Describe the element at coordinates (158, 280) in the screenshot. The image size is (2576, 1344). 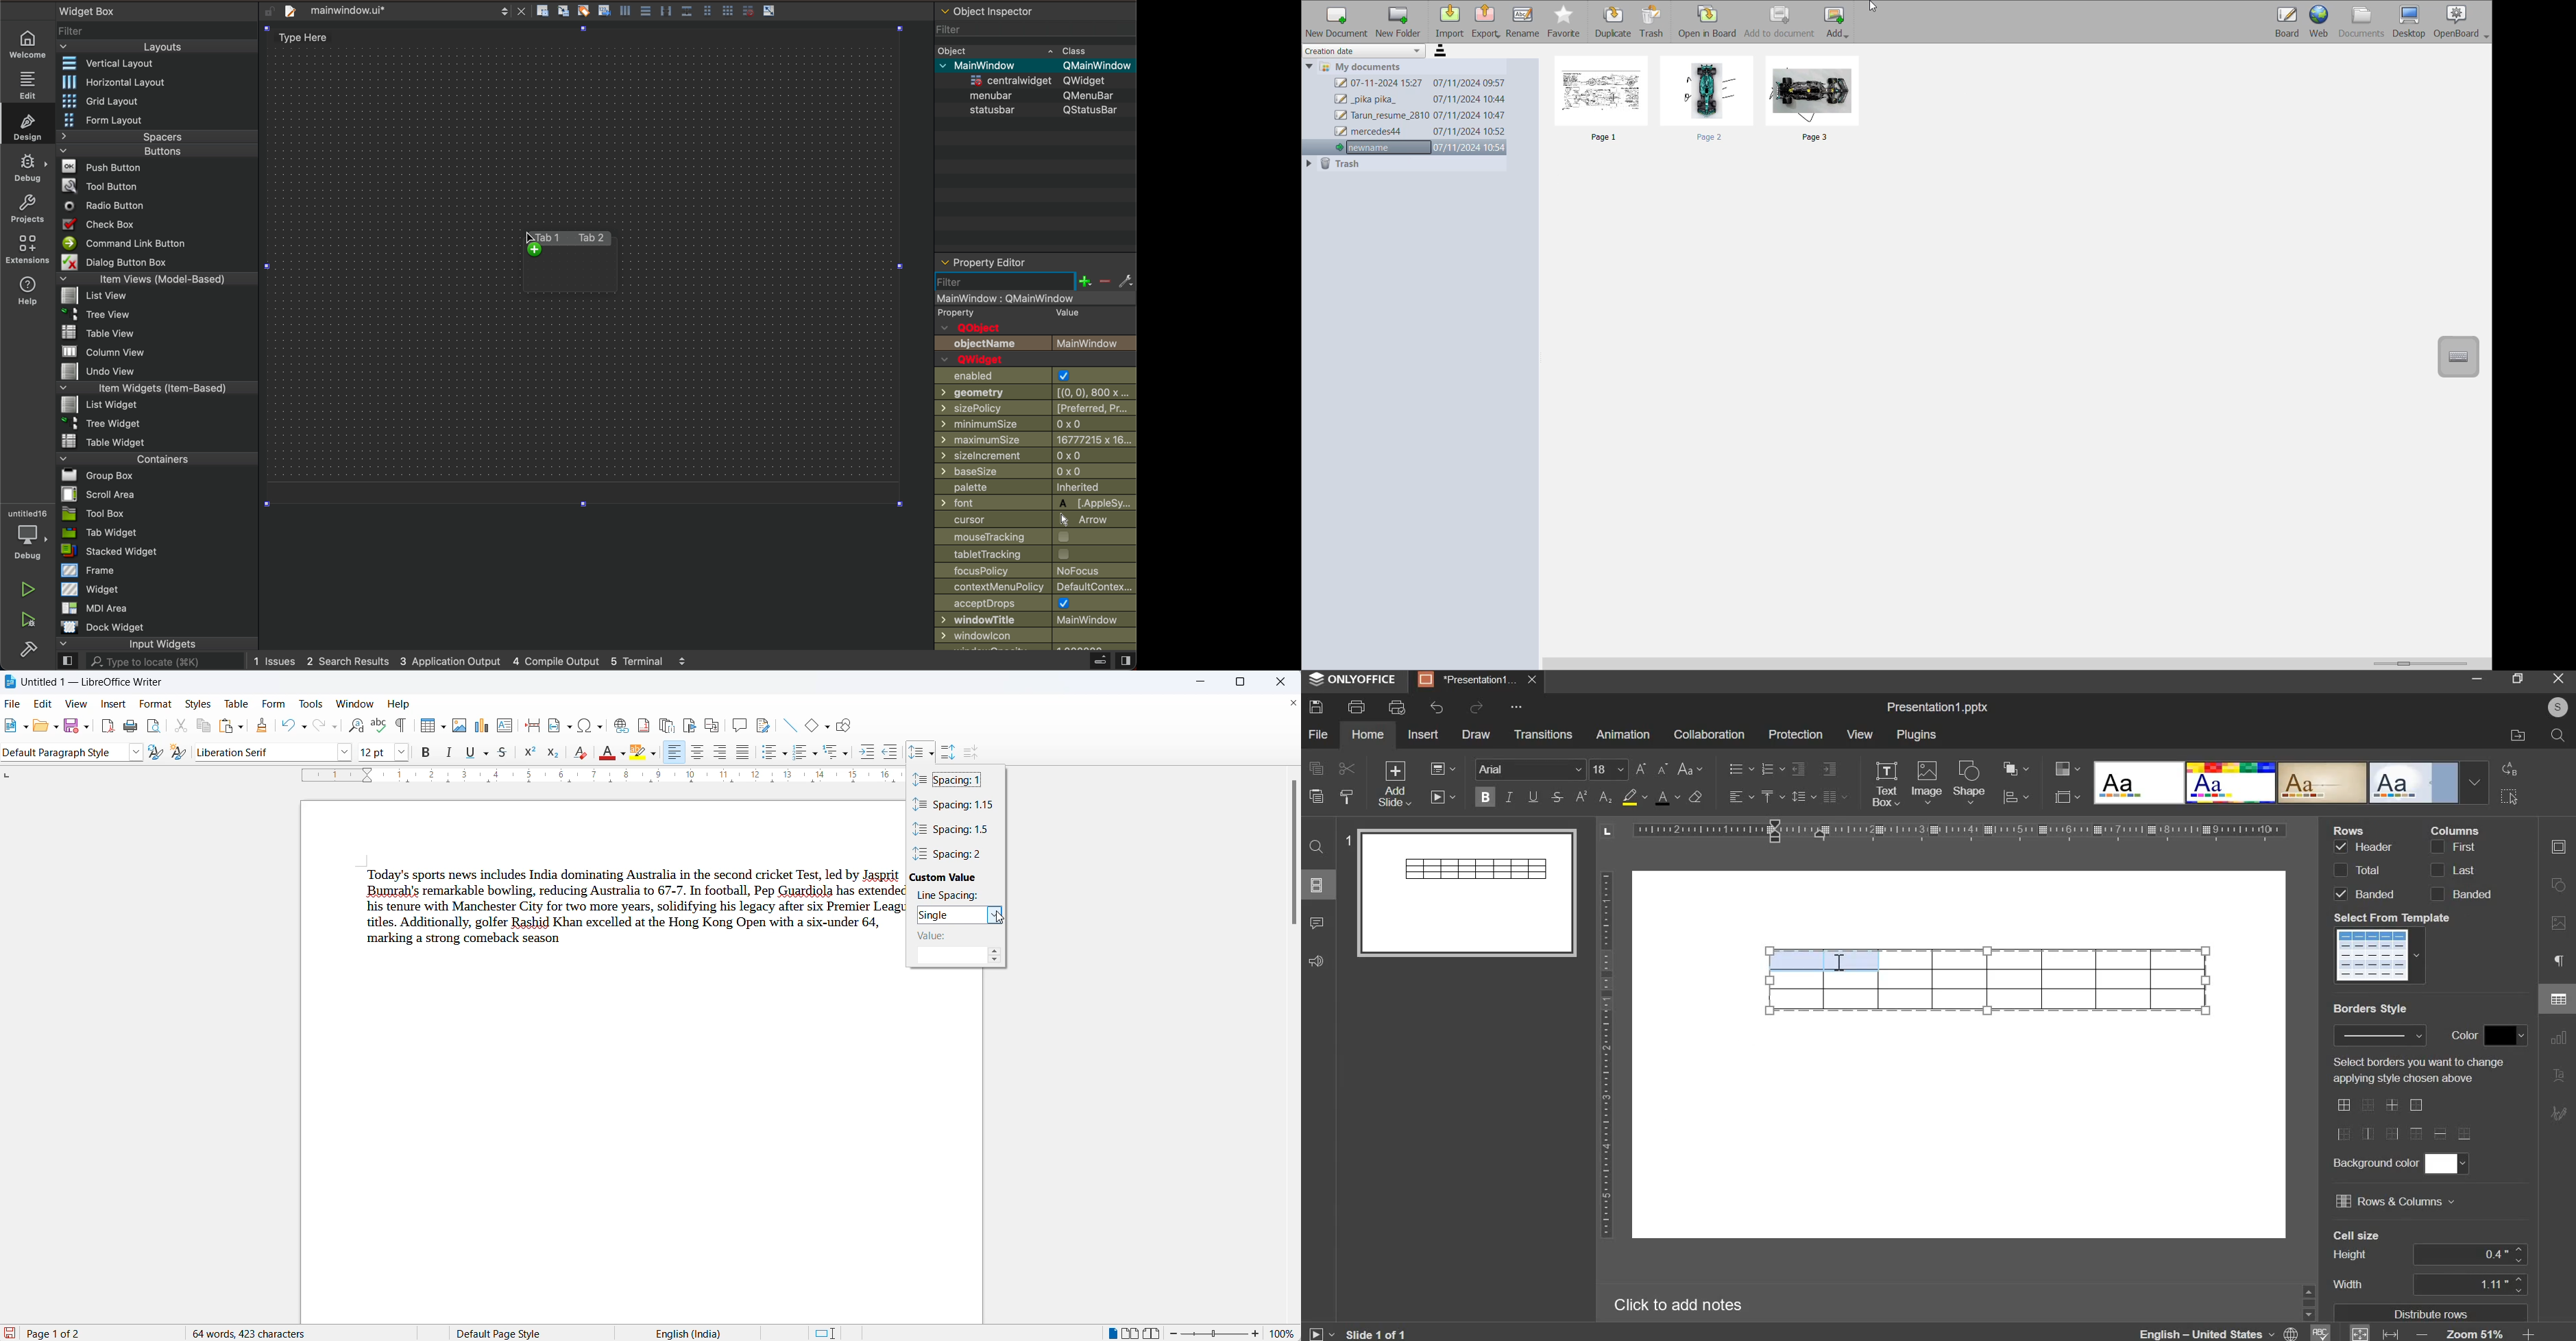
I see `Item Views (Model-Based)` at that location.